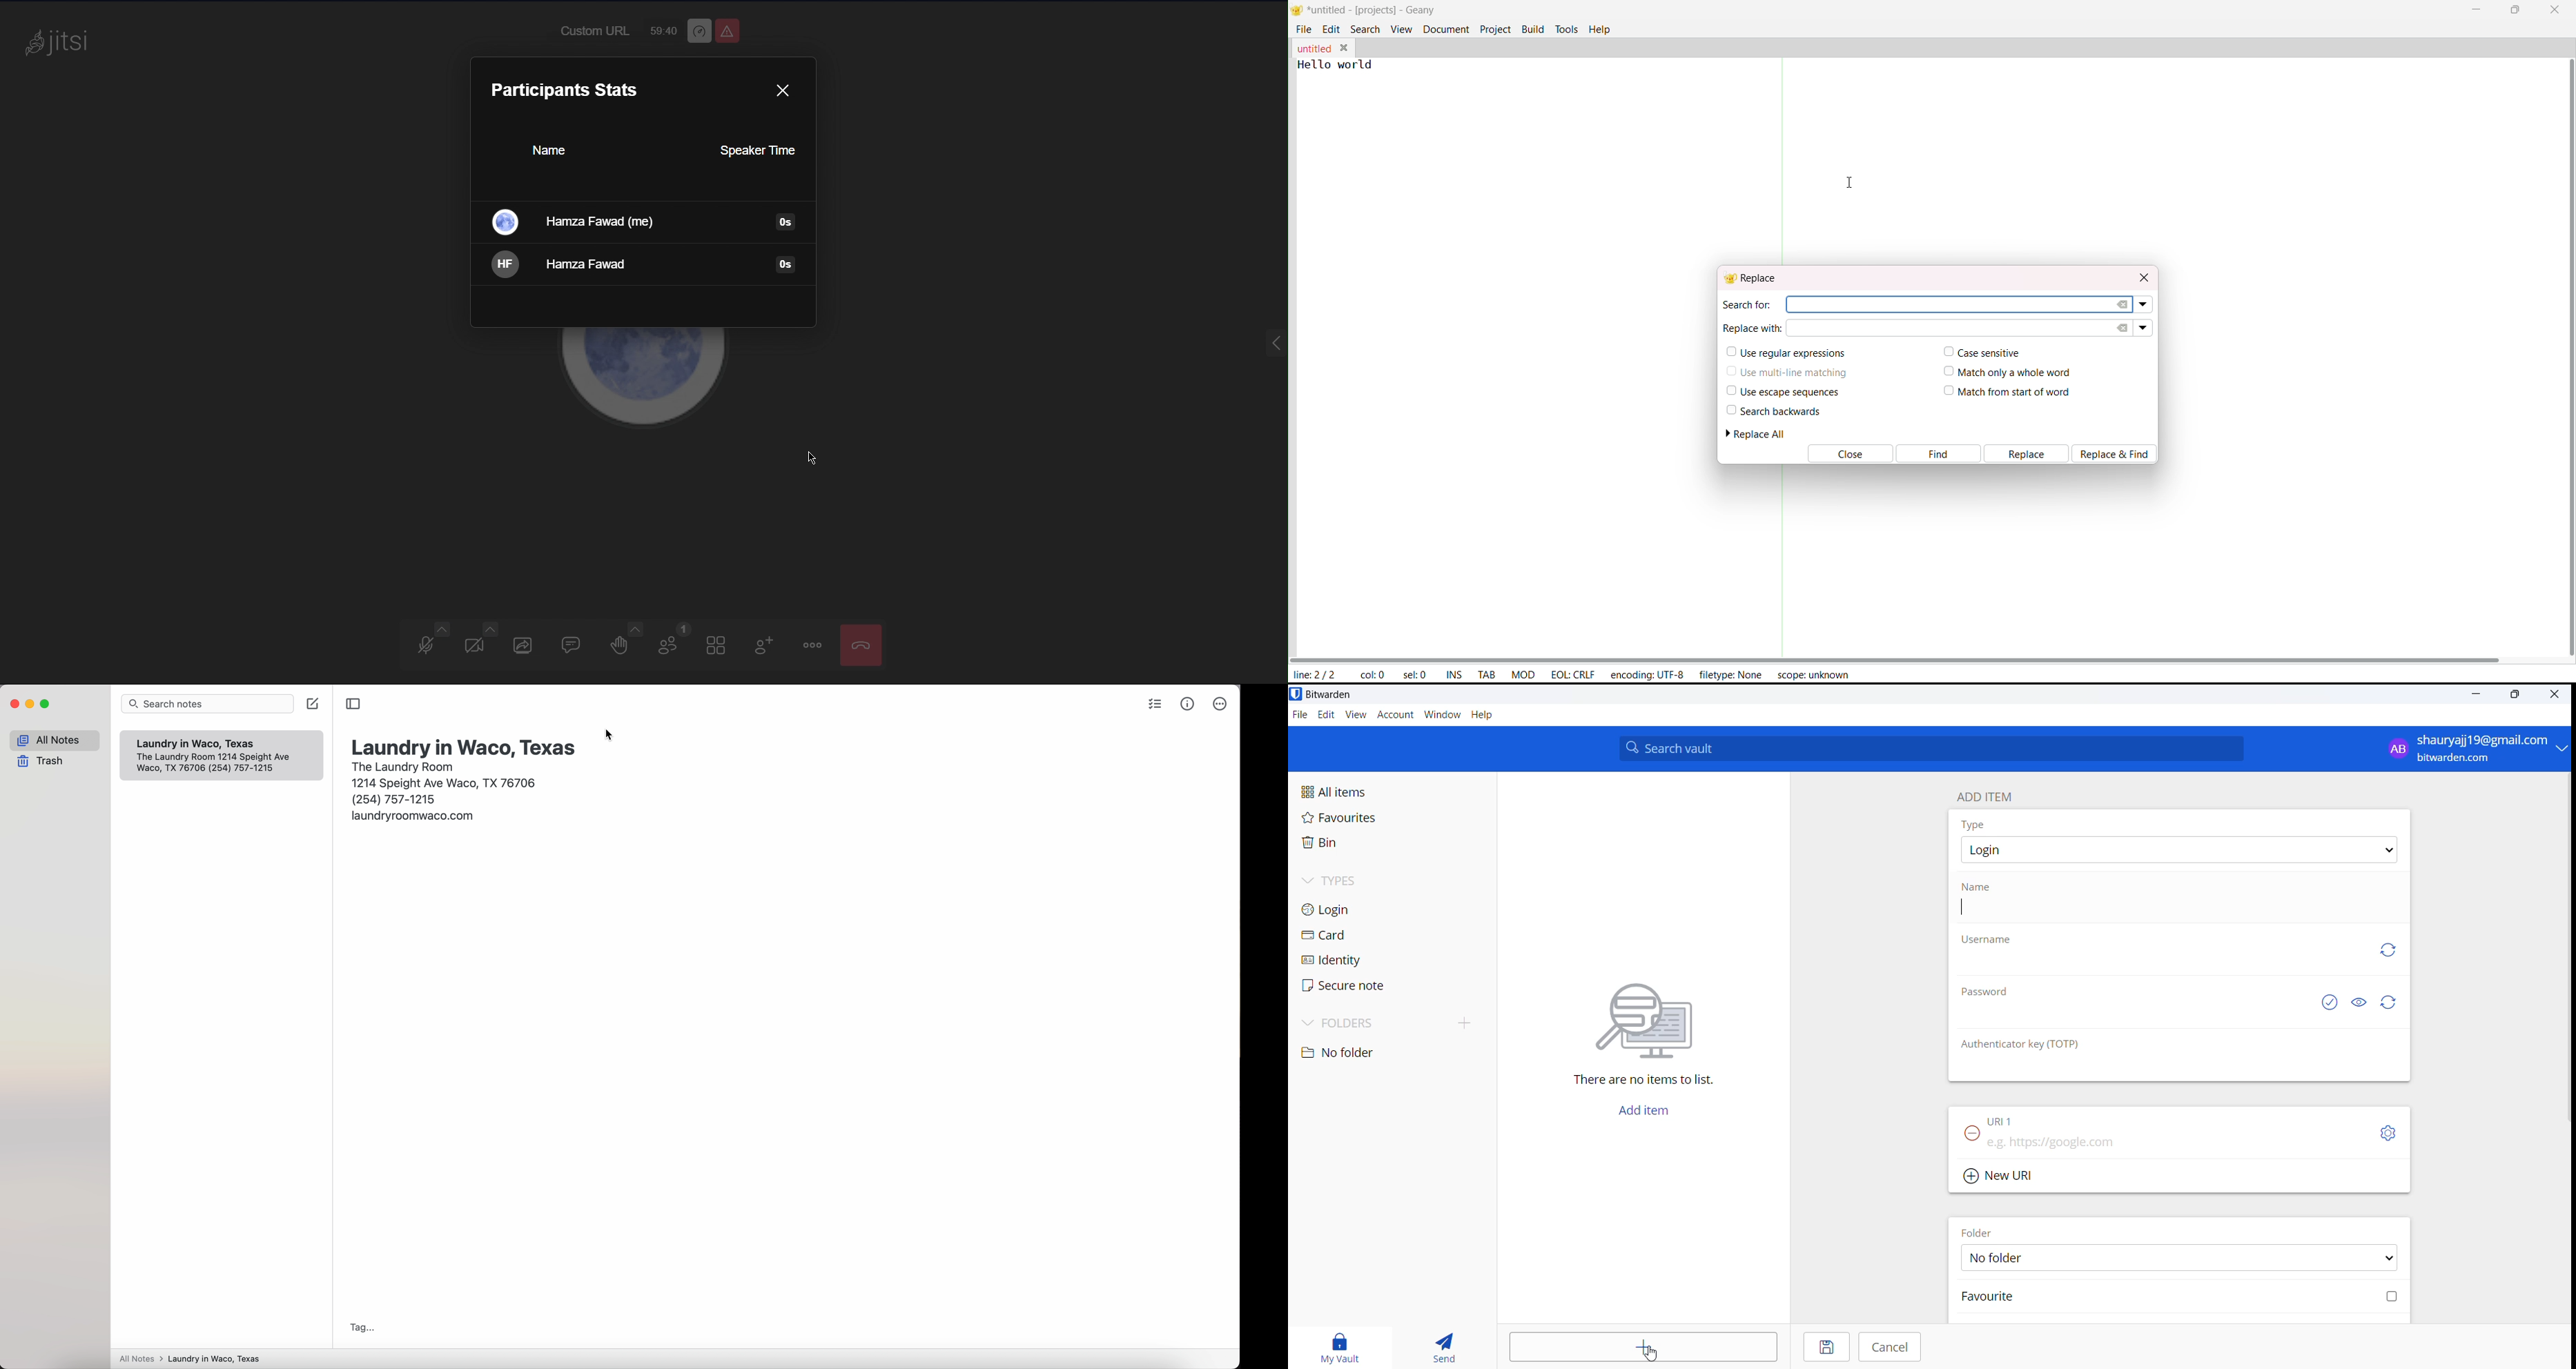  What do you see at coordinates (424, 644) in the screenshot?
I see `Audio` at bounding box center [424, 644].